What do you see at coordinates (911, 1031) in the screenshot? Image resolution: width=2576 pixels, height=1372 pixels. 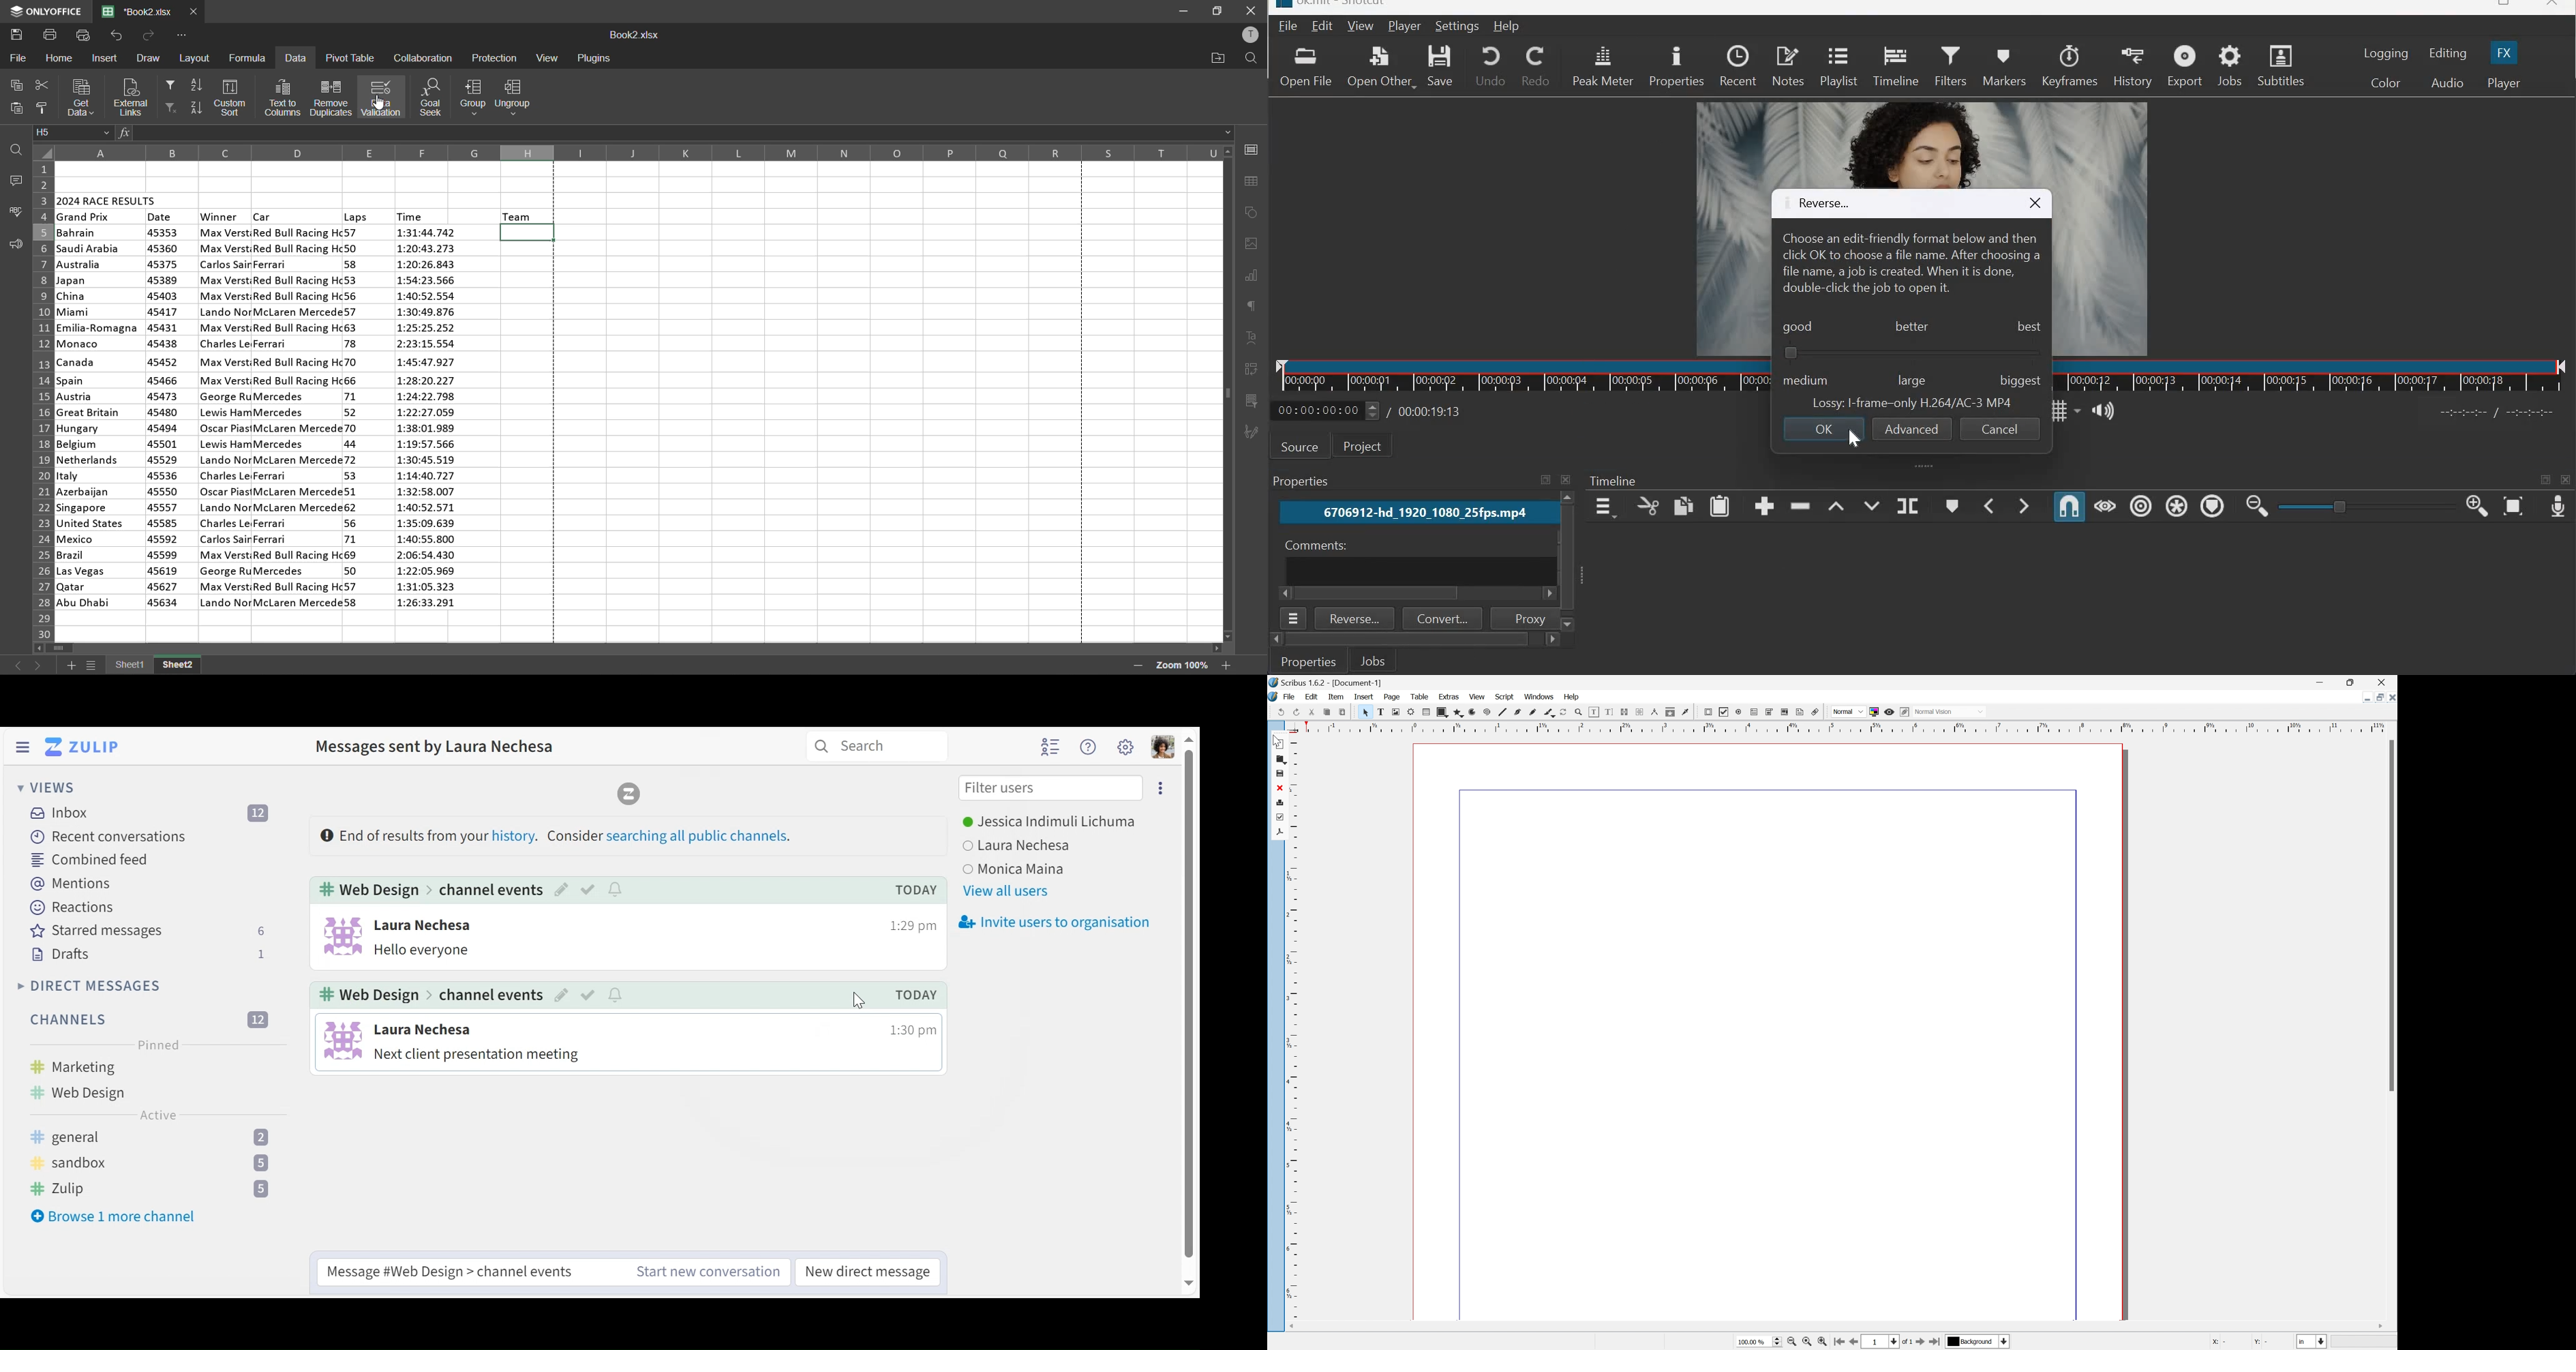 I see `time` at bounding box center [911, 1031].